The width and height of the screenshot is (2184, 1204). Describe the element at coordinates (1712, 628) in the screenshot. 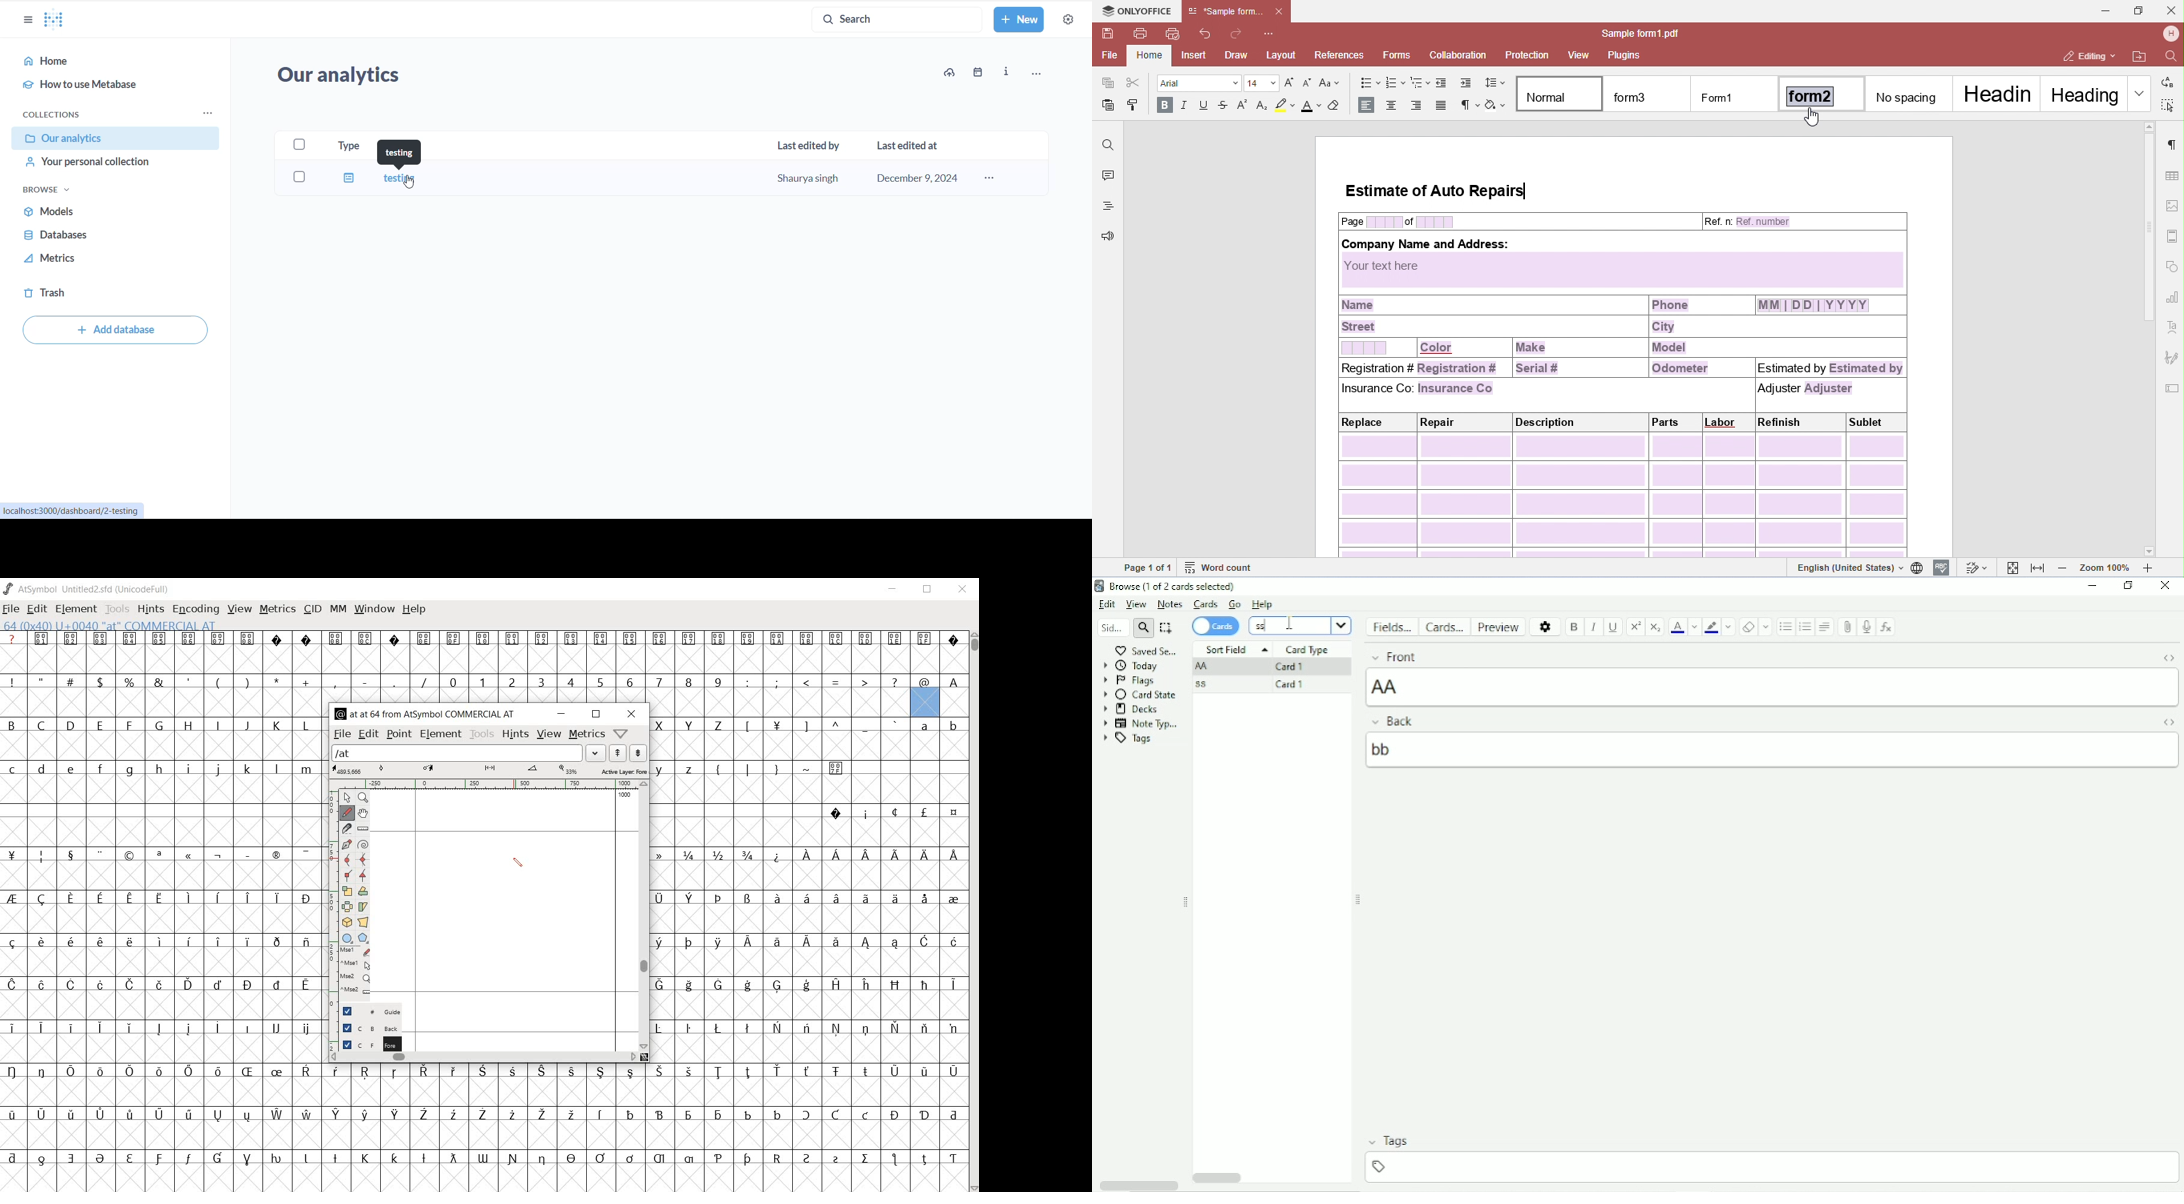

I see `Text Highlight color` at that location.